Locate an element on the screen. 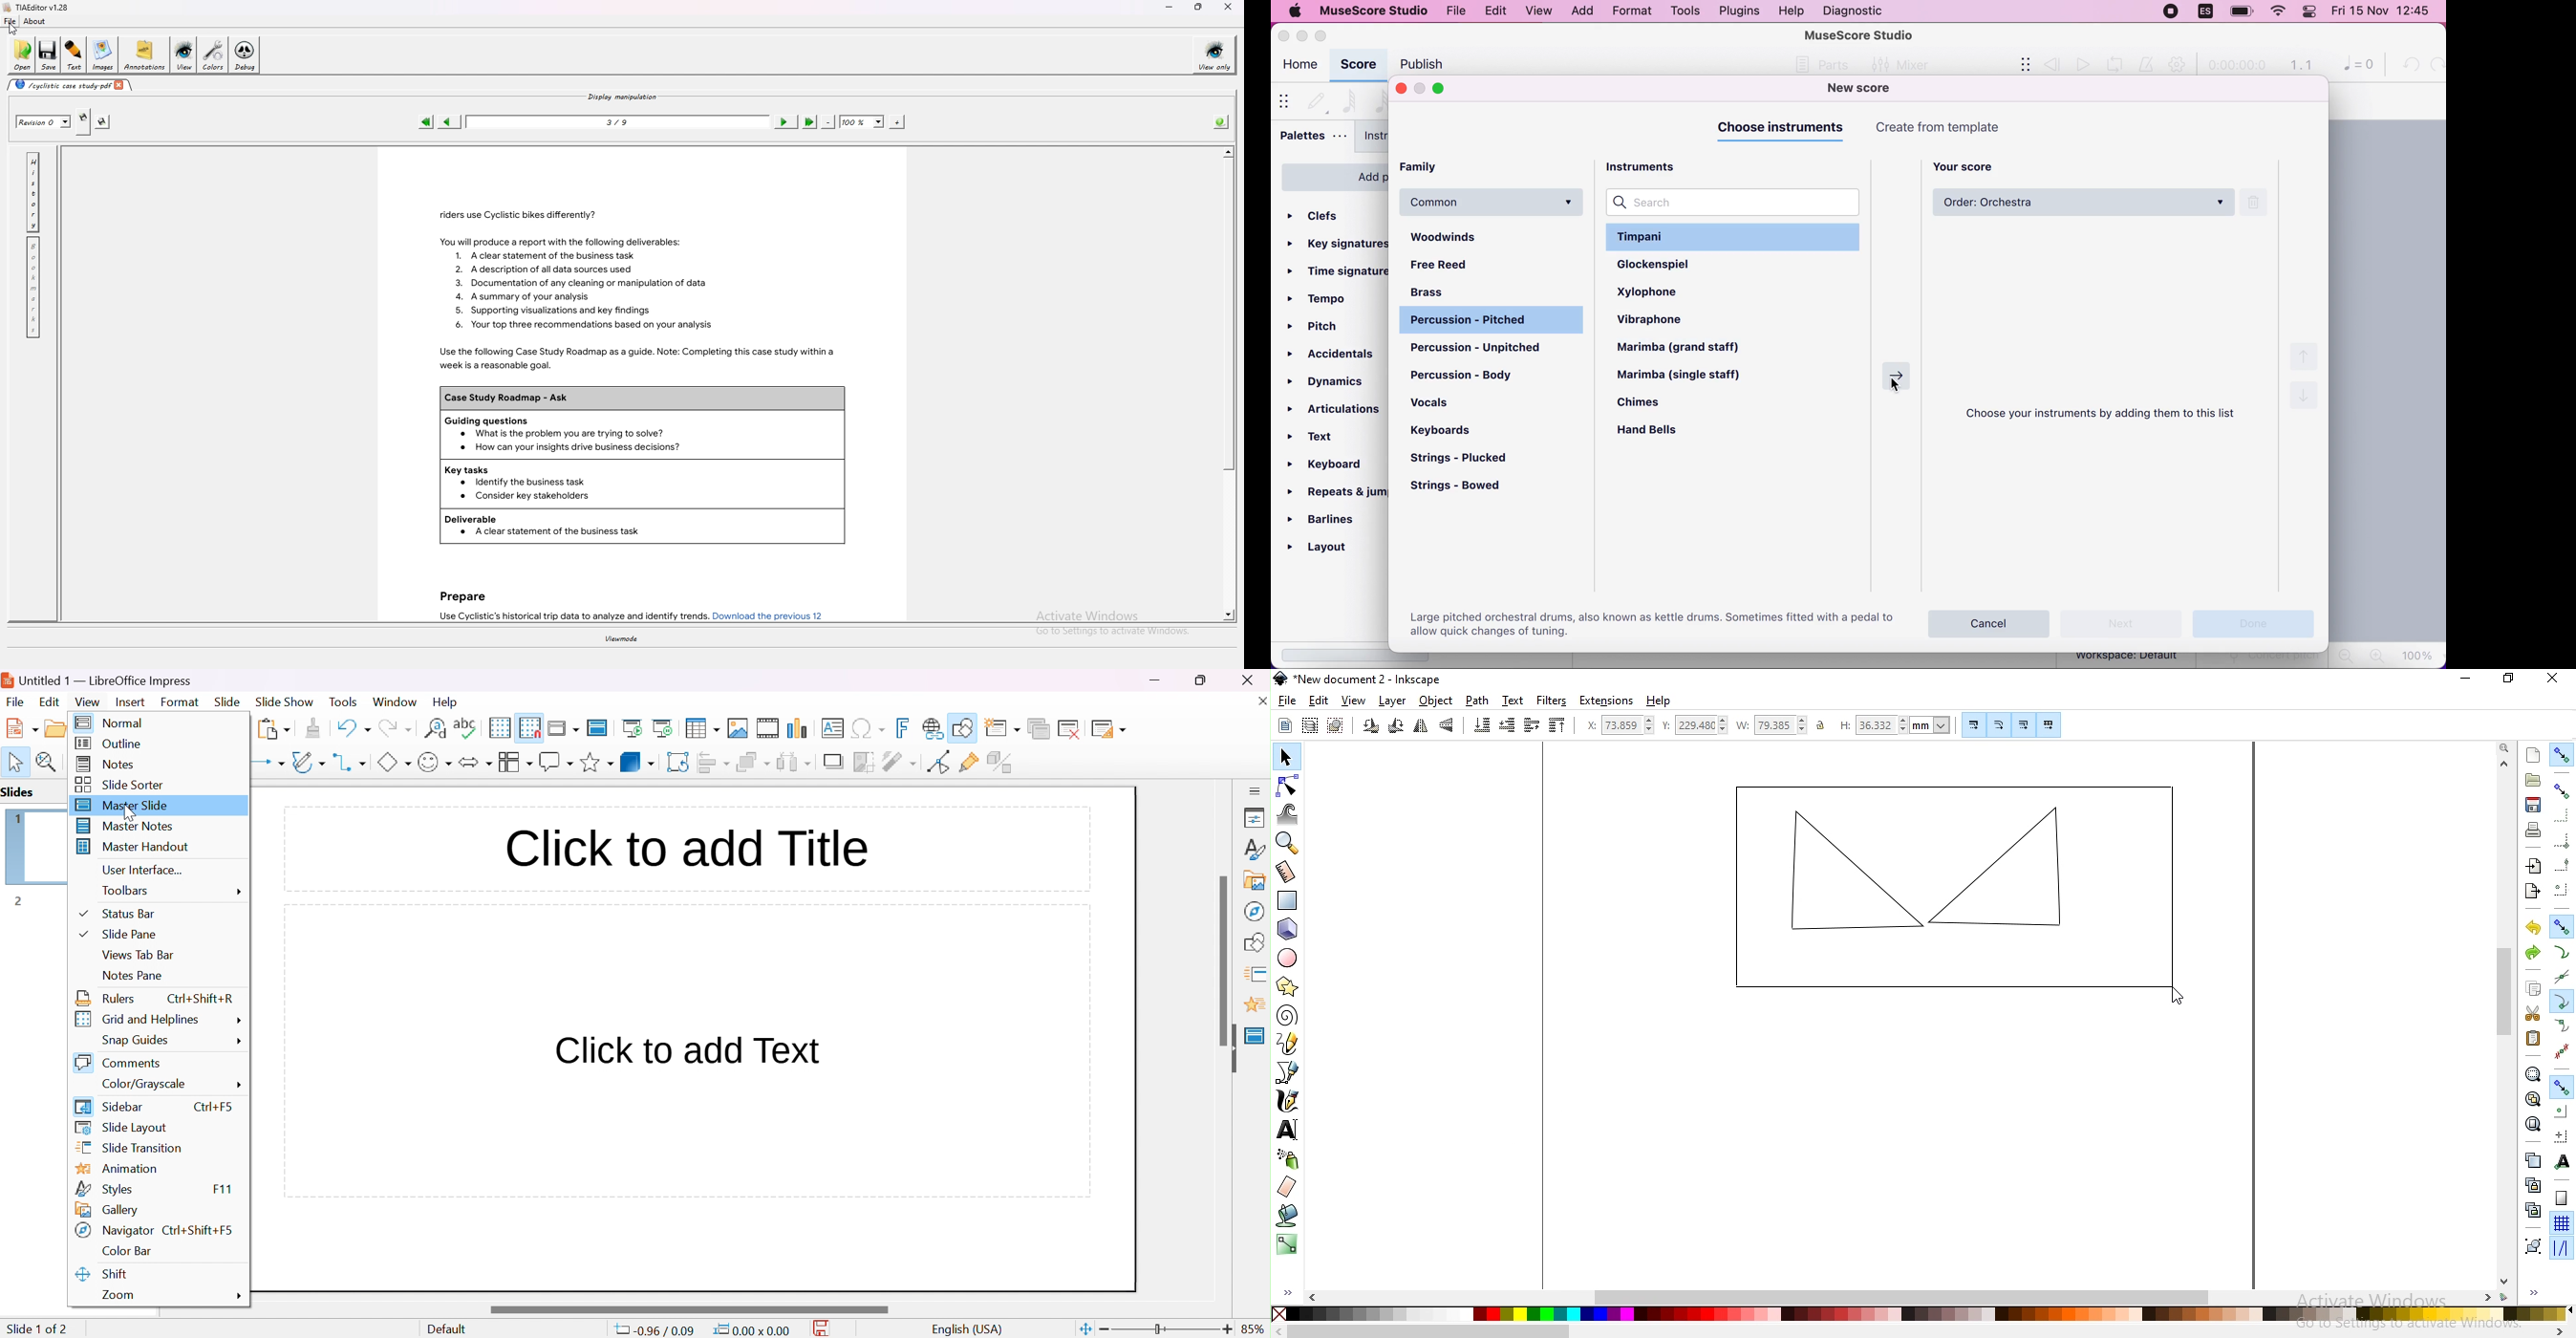 Image resolution: width=2576 pixels, height=1344 pixels. undo is located at coordinates (2409, 65).